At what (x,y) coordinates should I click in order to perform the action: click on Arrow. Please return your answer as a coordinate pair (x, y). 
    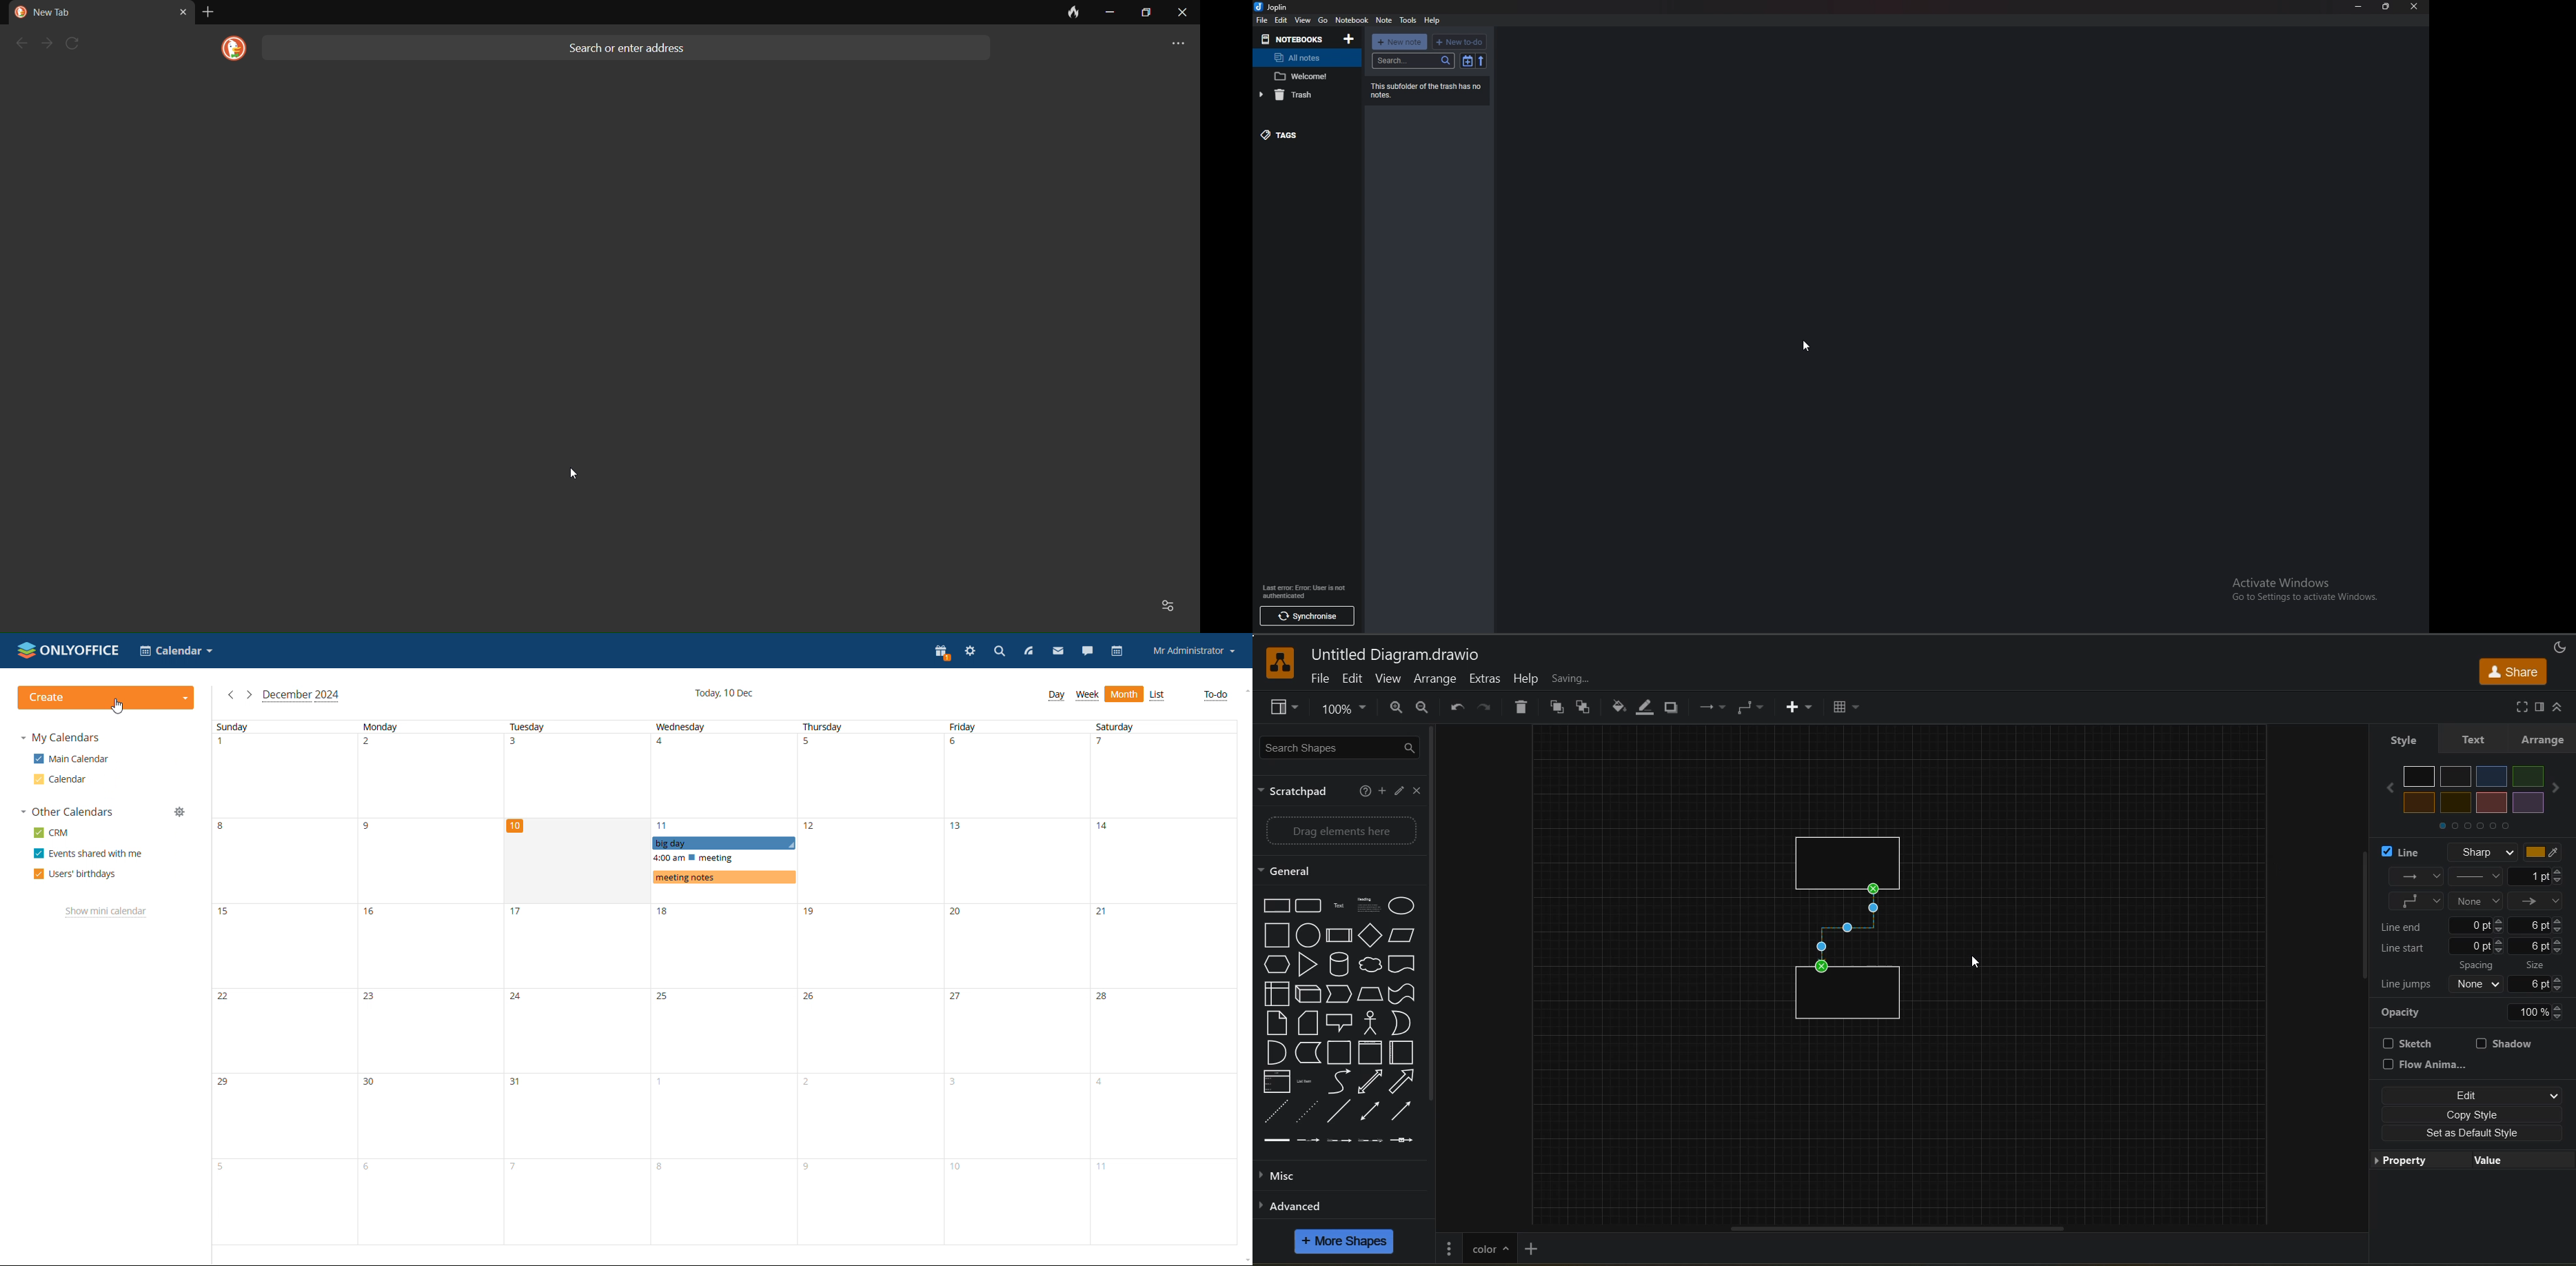
    Looking at the image, I should click on (1403, 1081).